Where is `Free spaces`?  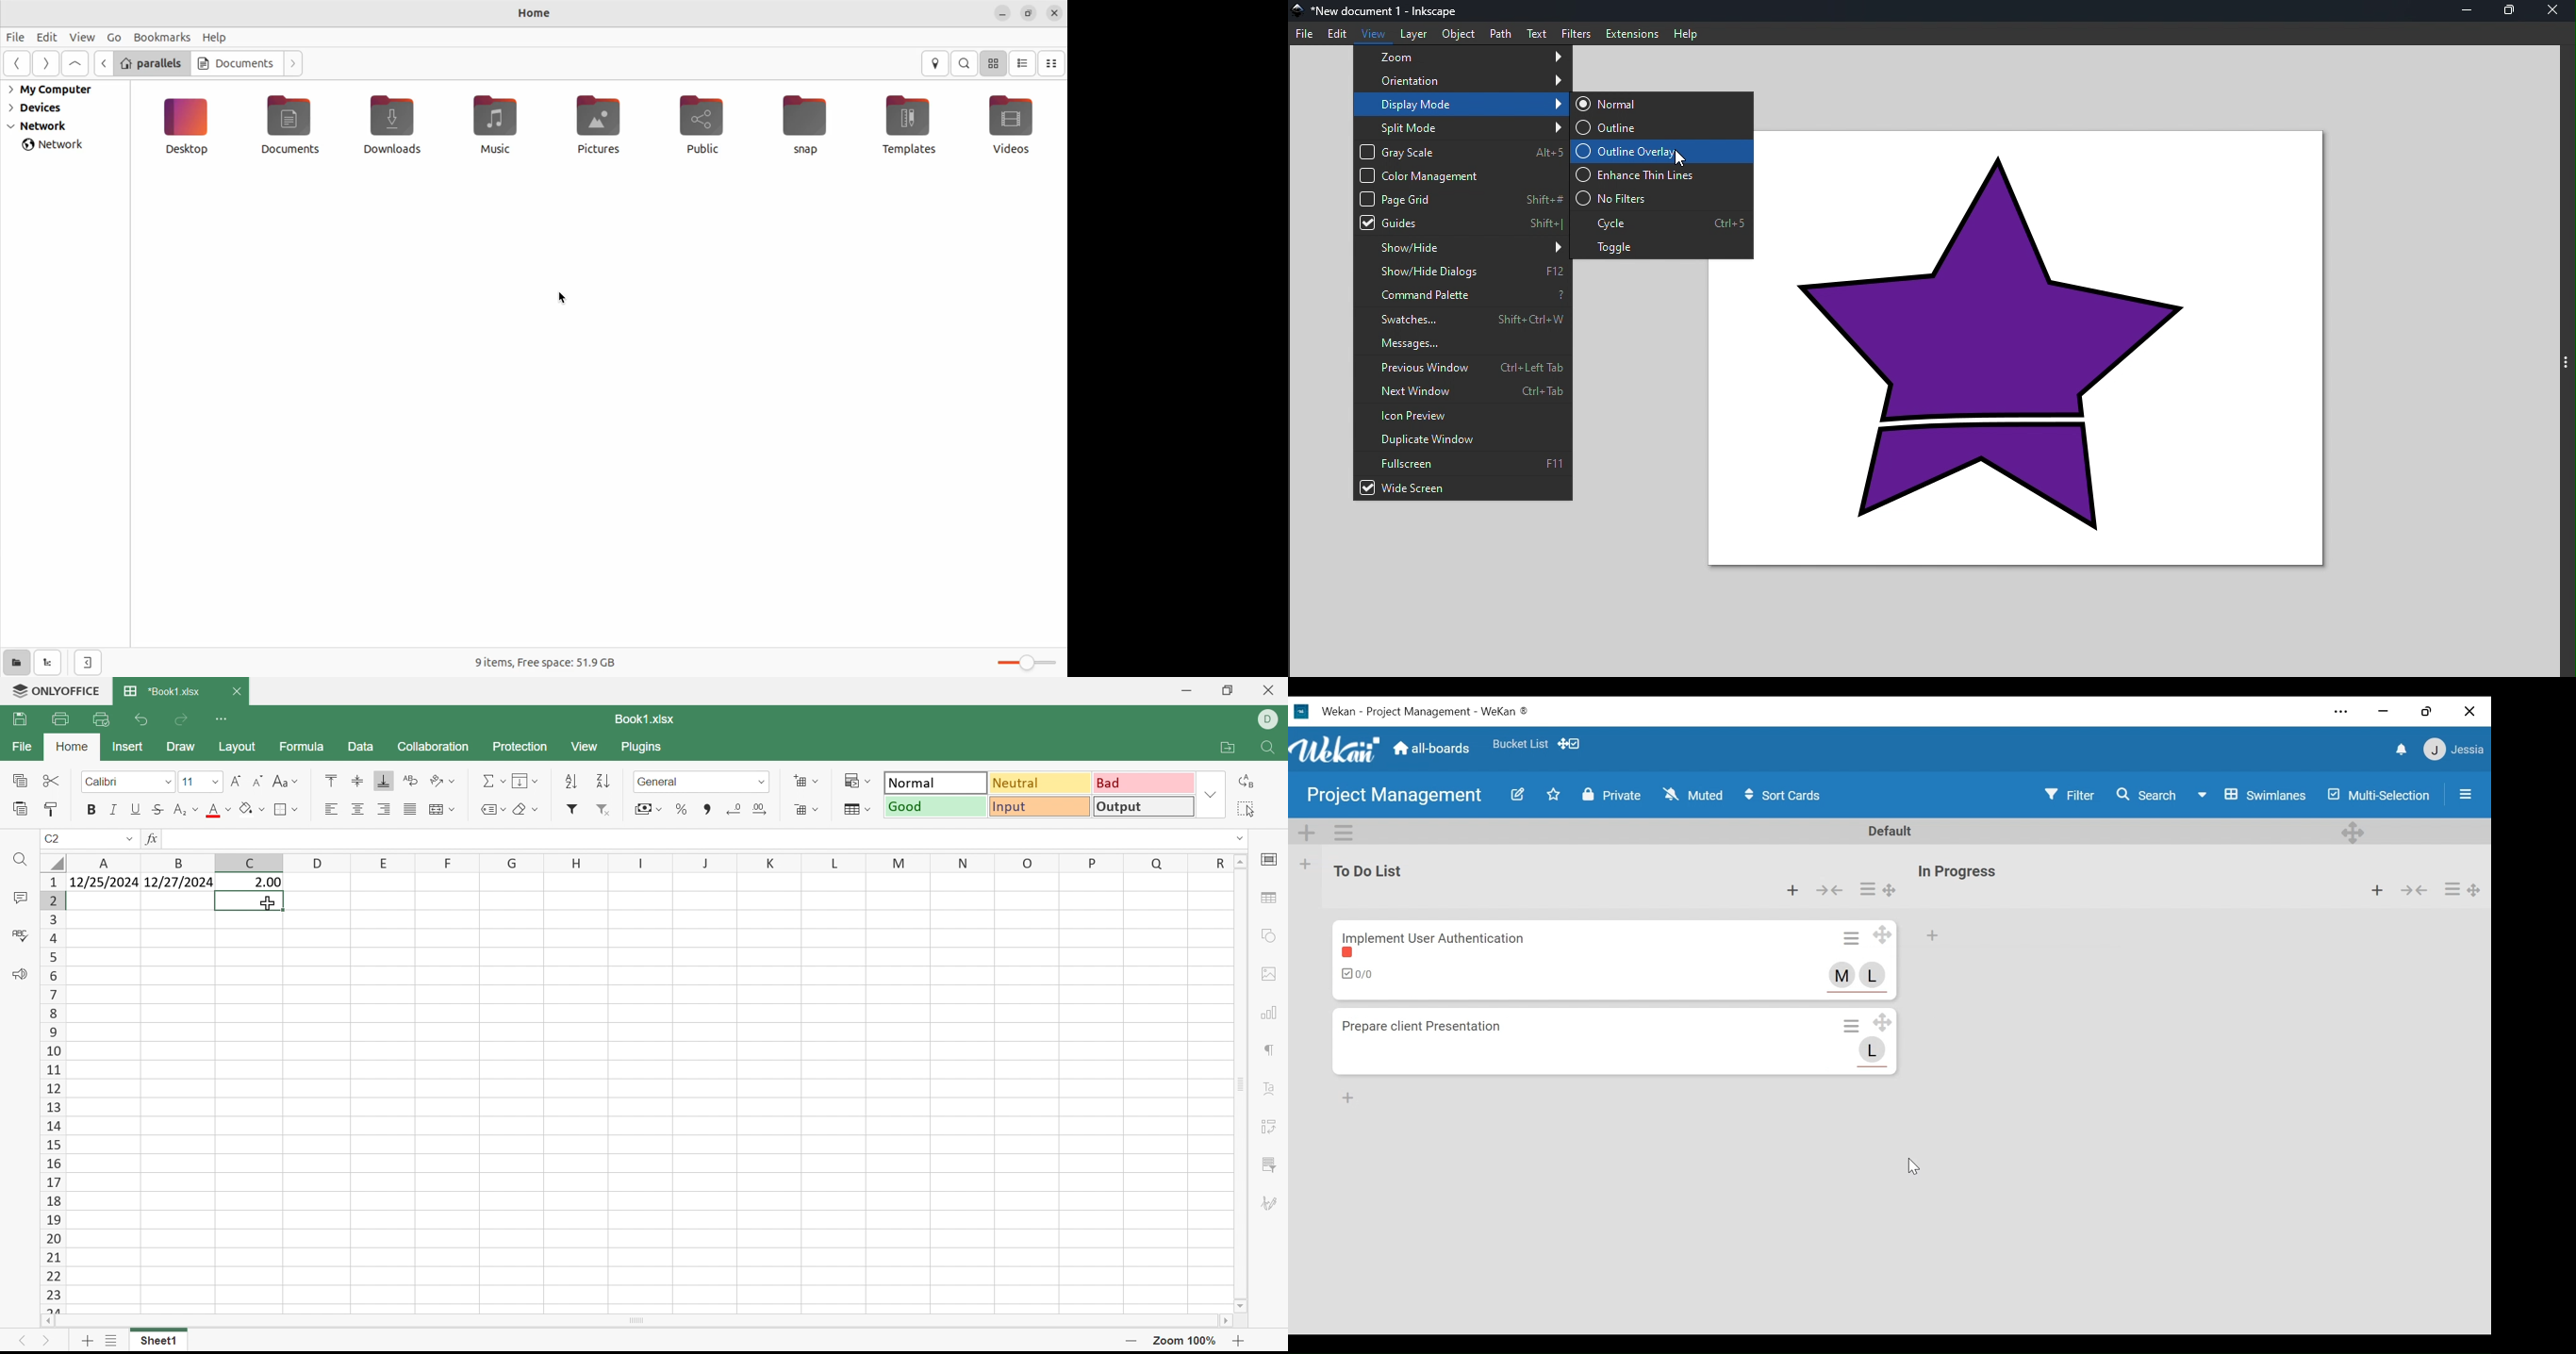
Free spaces is located at coordinates (542, 661).